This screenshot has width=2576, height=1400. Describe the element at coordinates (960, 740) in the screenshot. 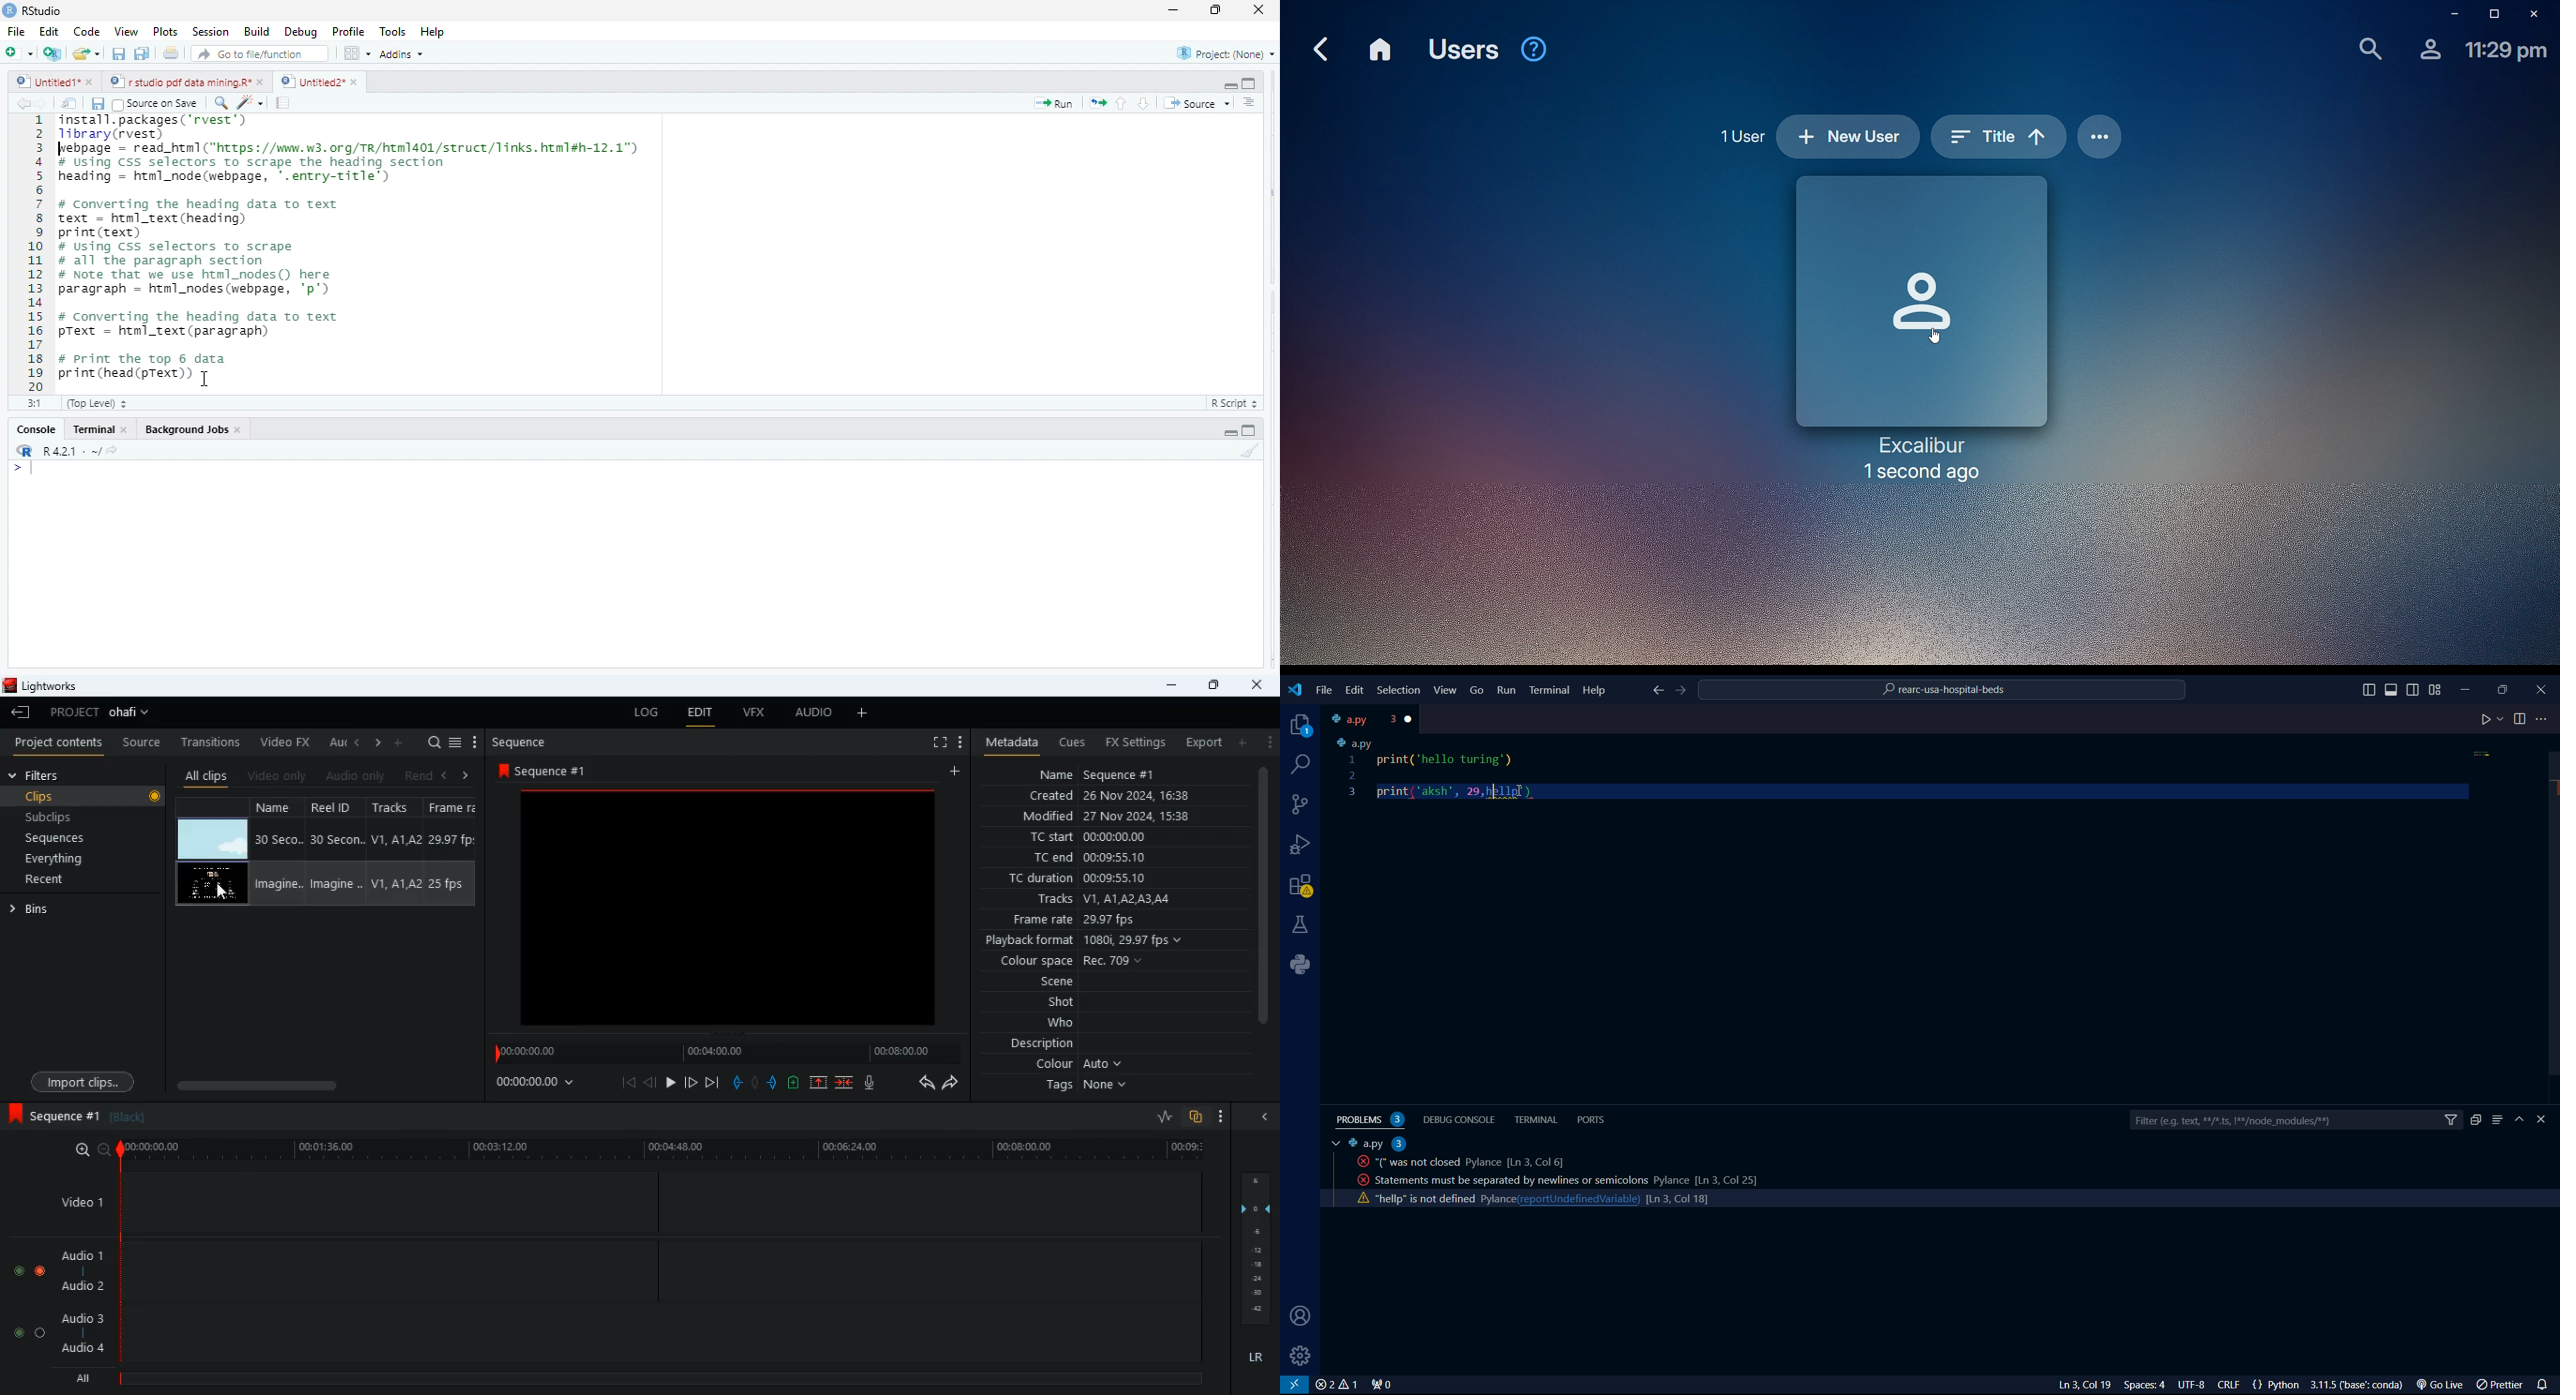

I see `more` at that location.